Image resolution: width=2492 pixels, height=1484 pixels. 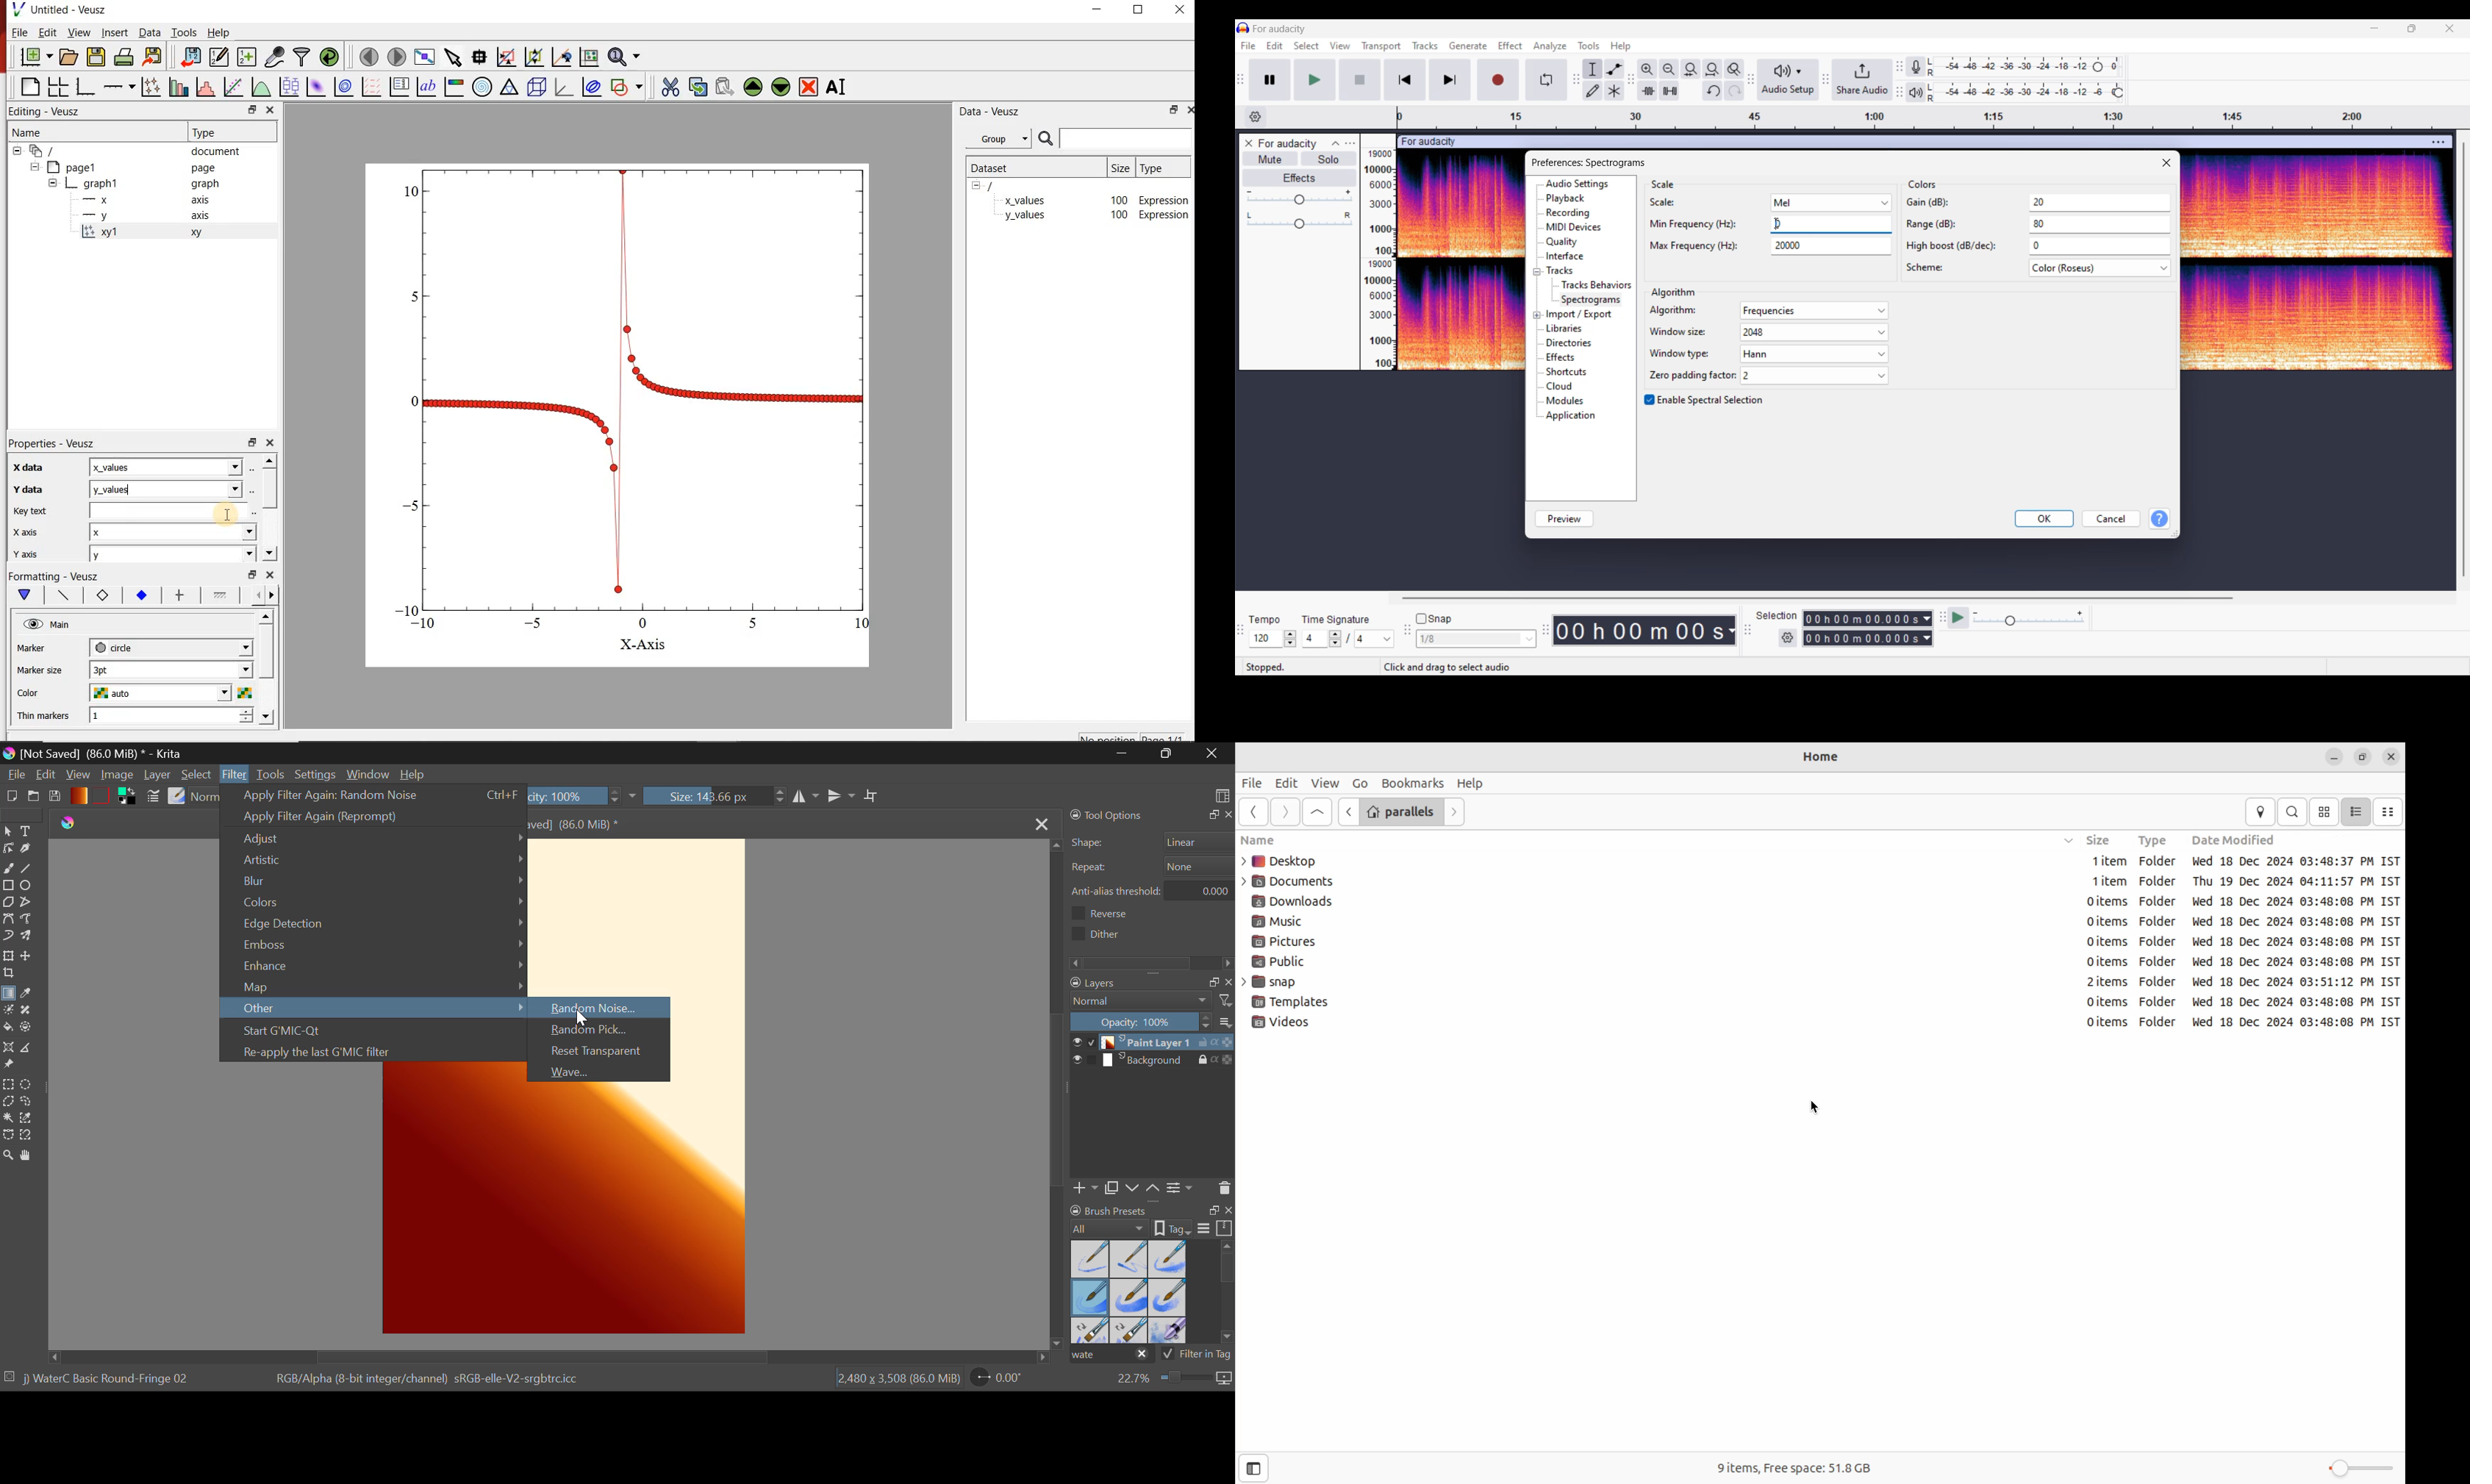 What do you see at coordinates (1862, 628) in the screenshot?
I see `Selection duration` at bounding box center [1862, 628].